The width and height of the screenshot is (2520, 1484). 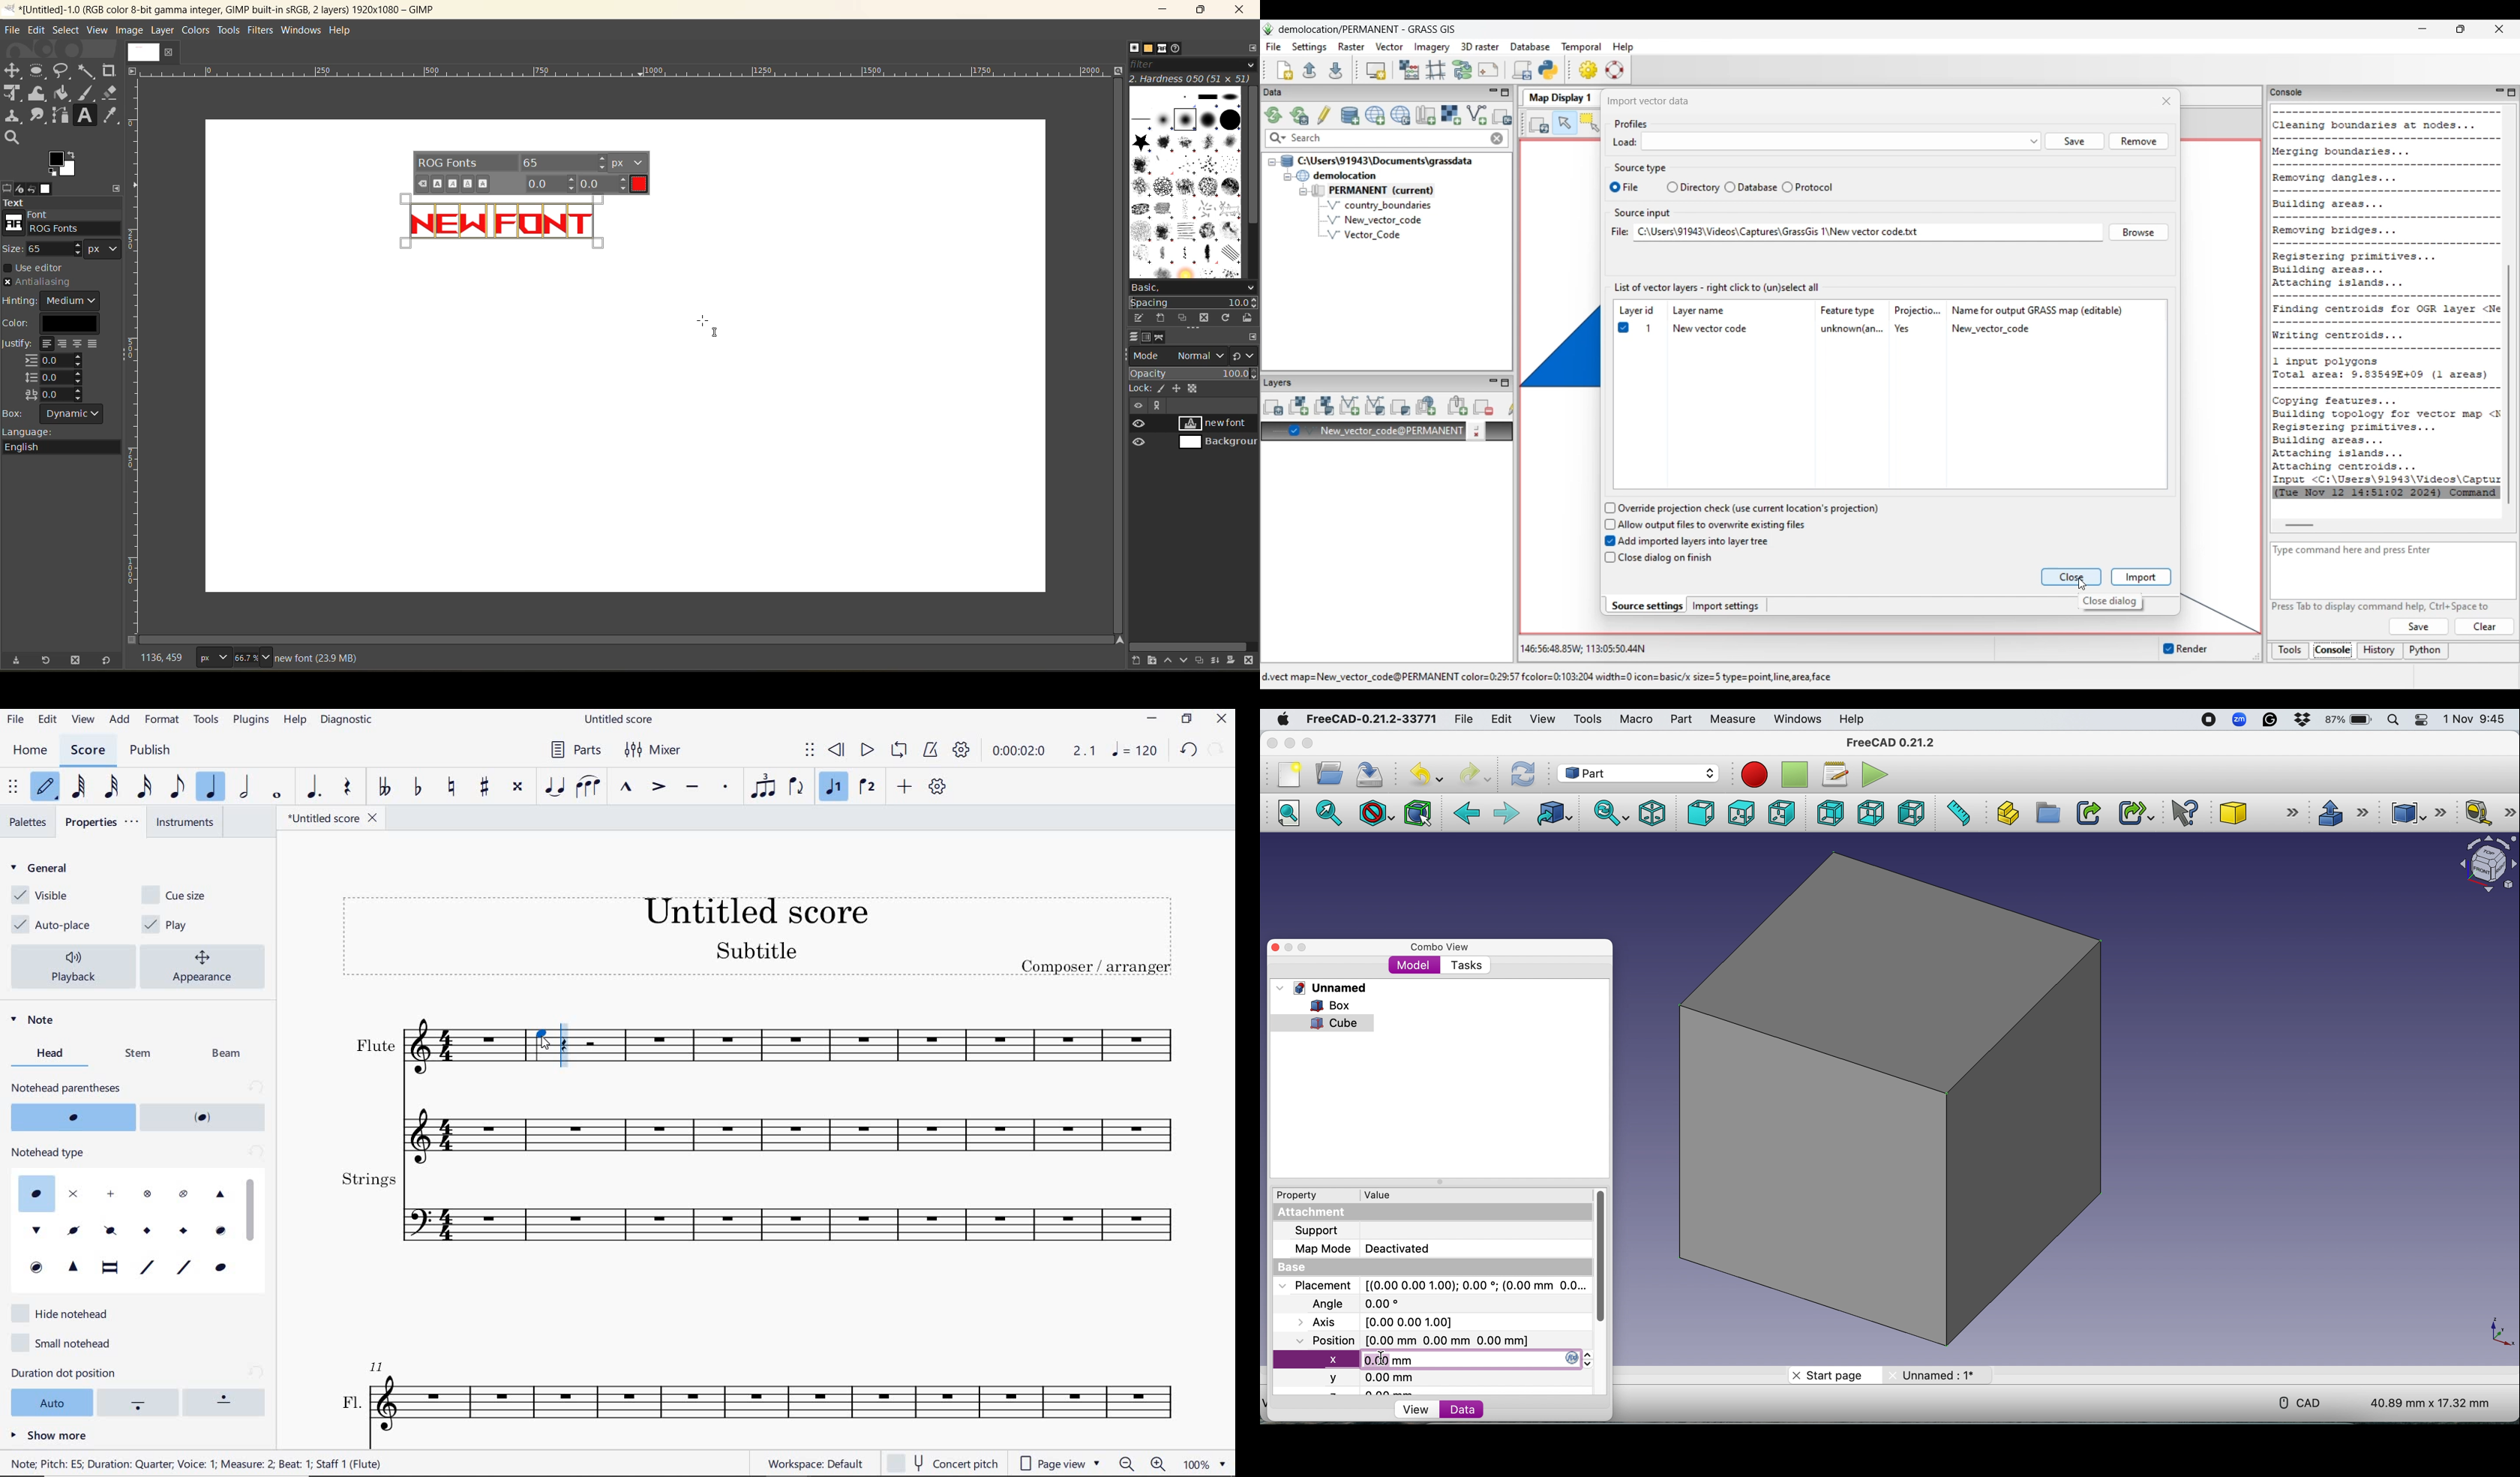 I want to click on flute, so click(x=871, y=1048).